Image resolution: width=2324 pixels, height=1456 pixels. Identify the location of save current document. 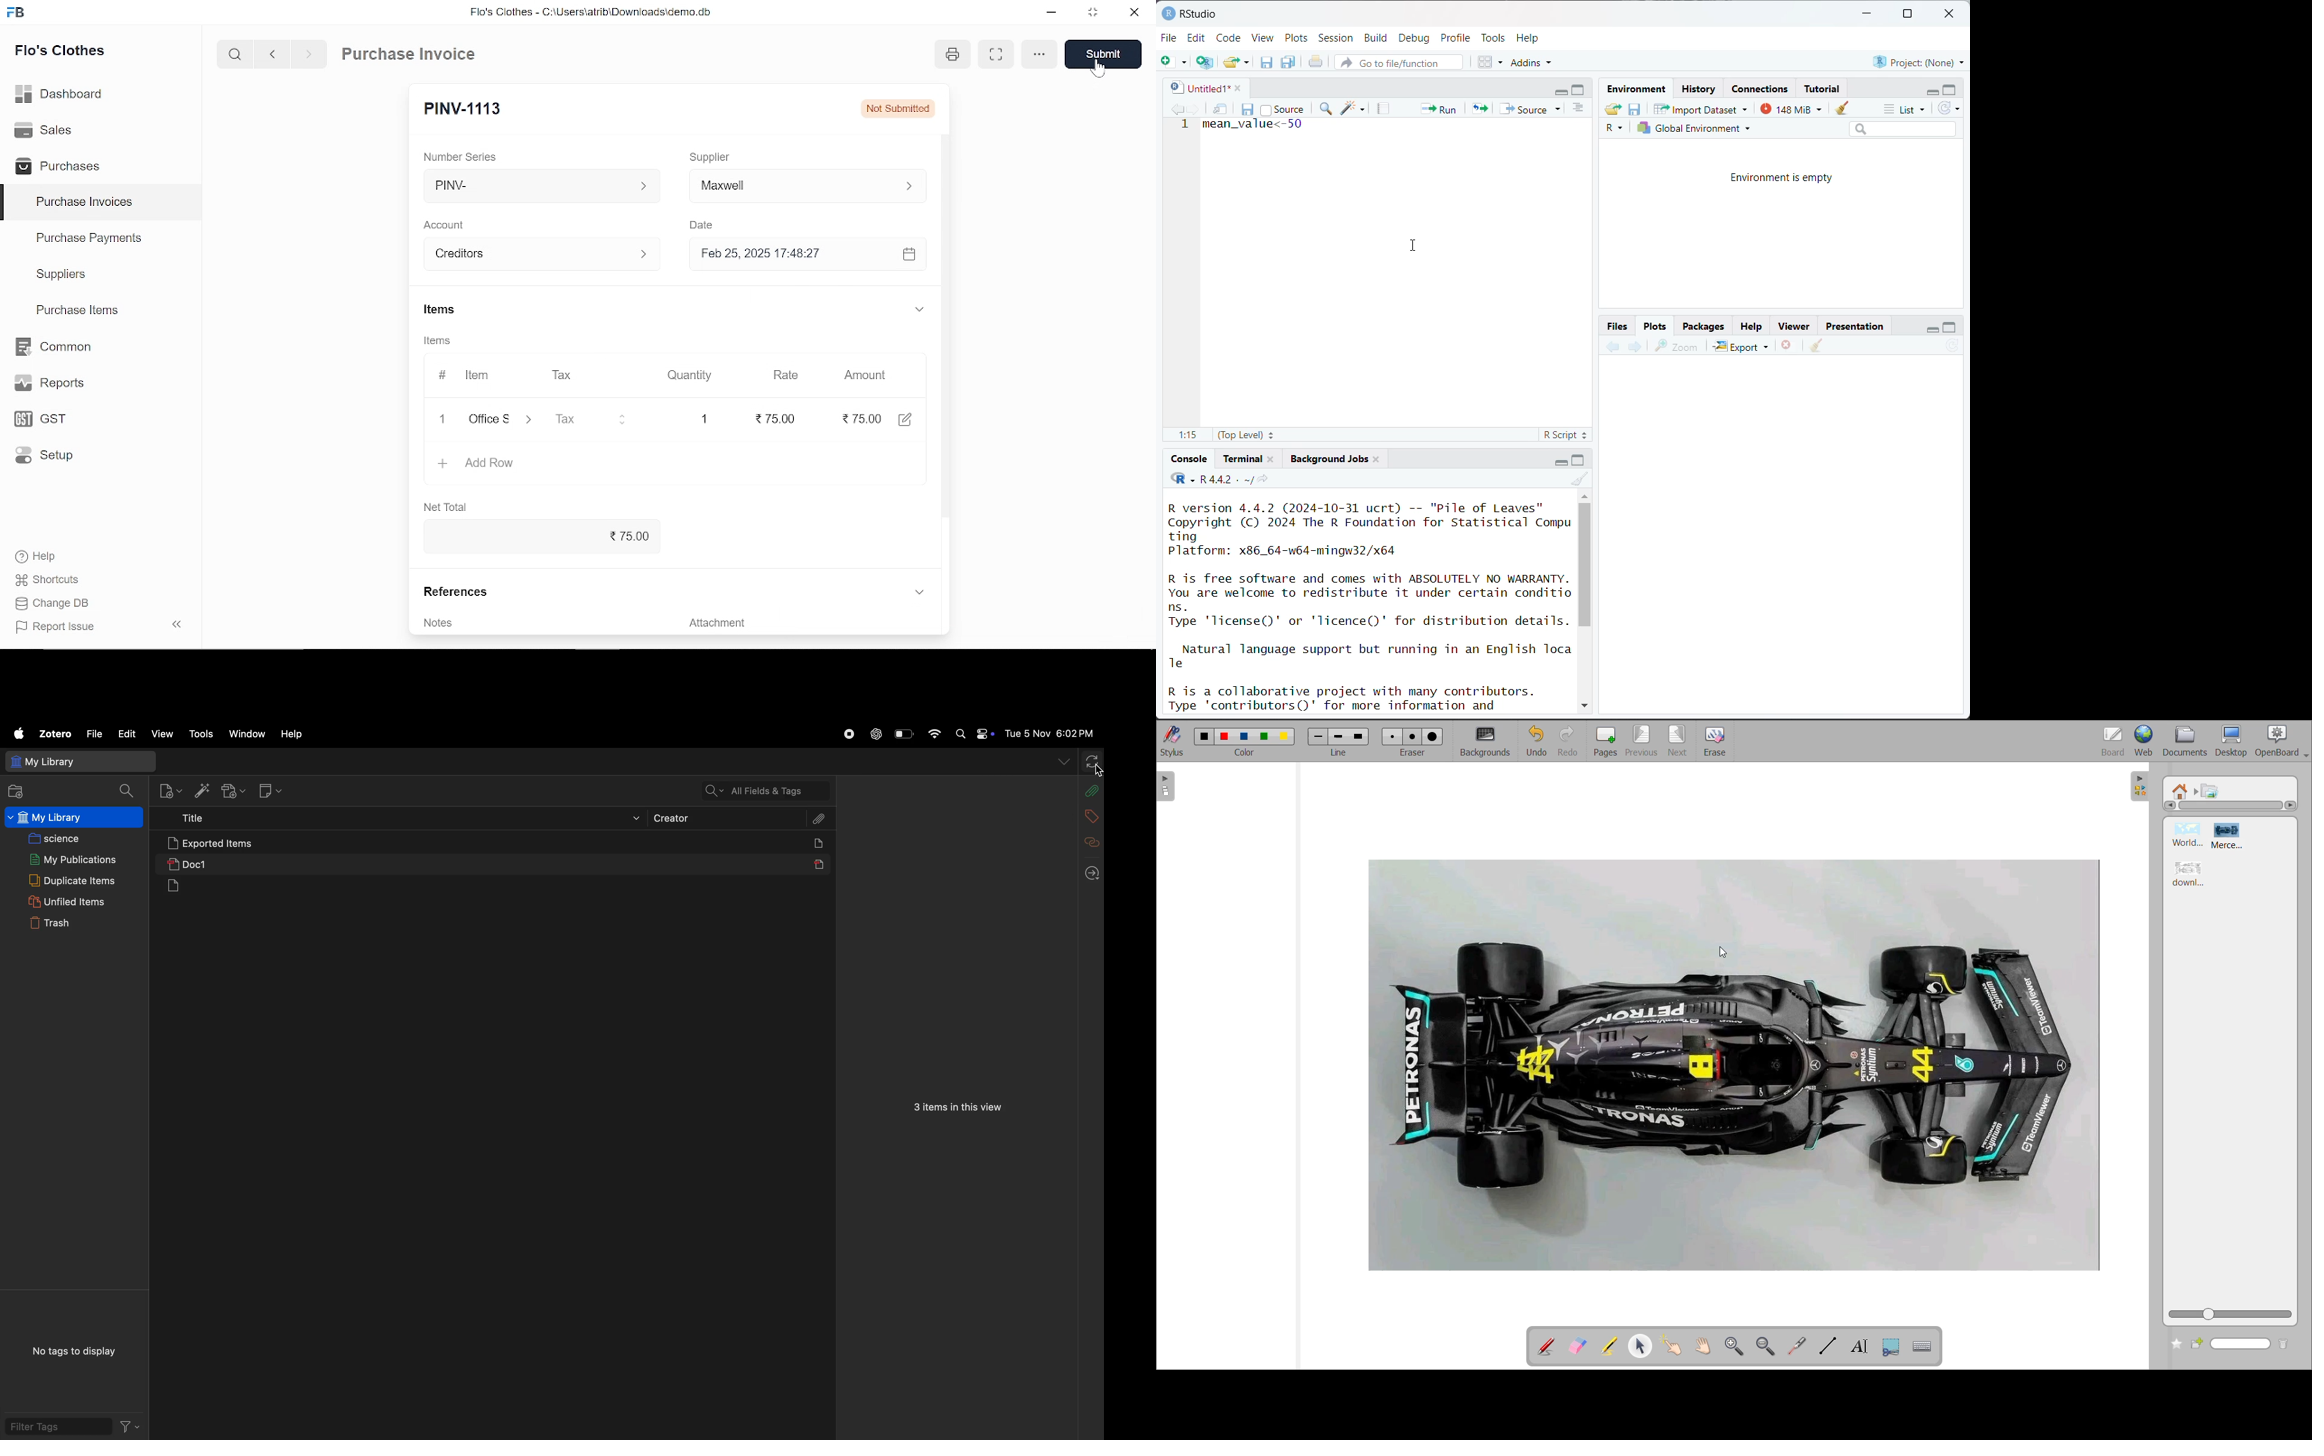
(1267, 62).